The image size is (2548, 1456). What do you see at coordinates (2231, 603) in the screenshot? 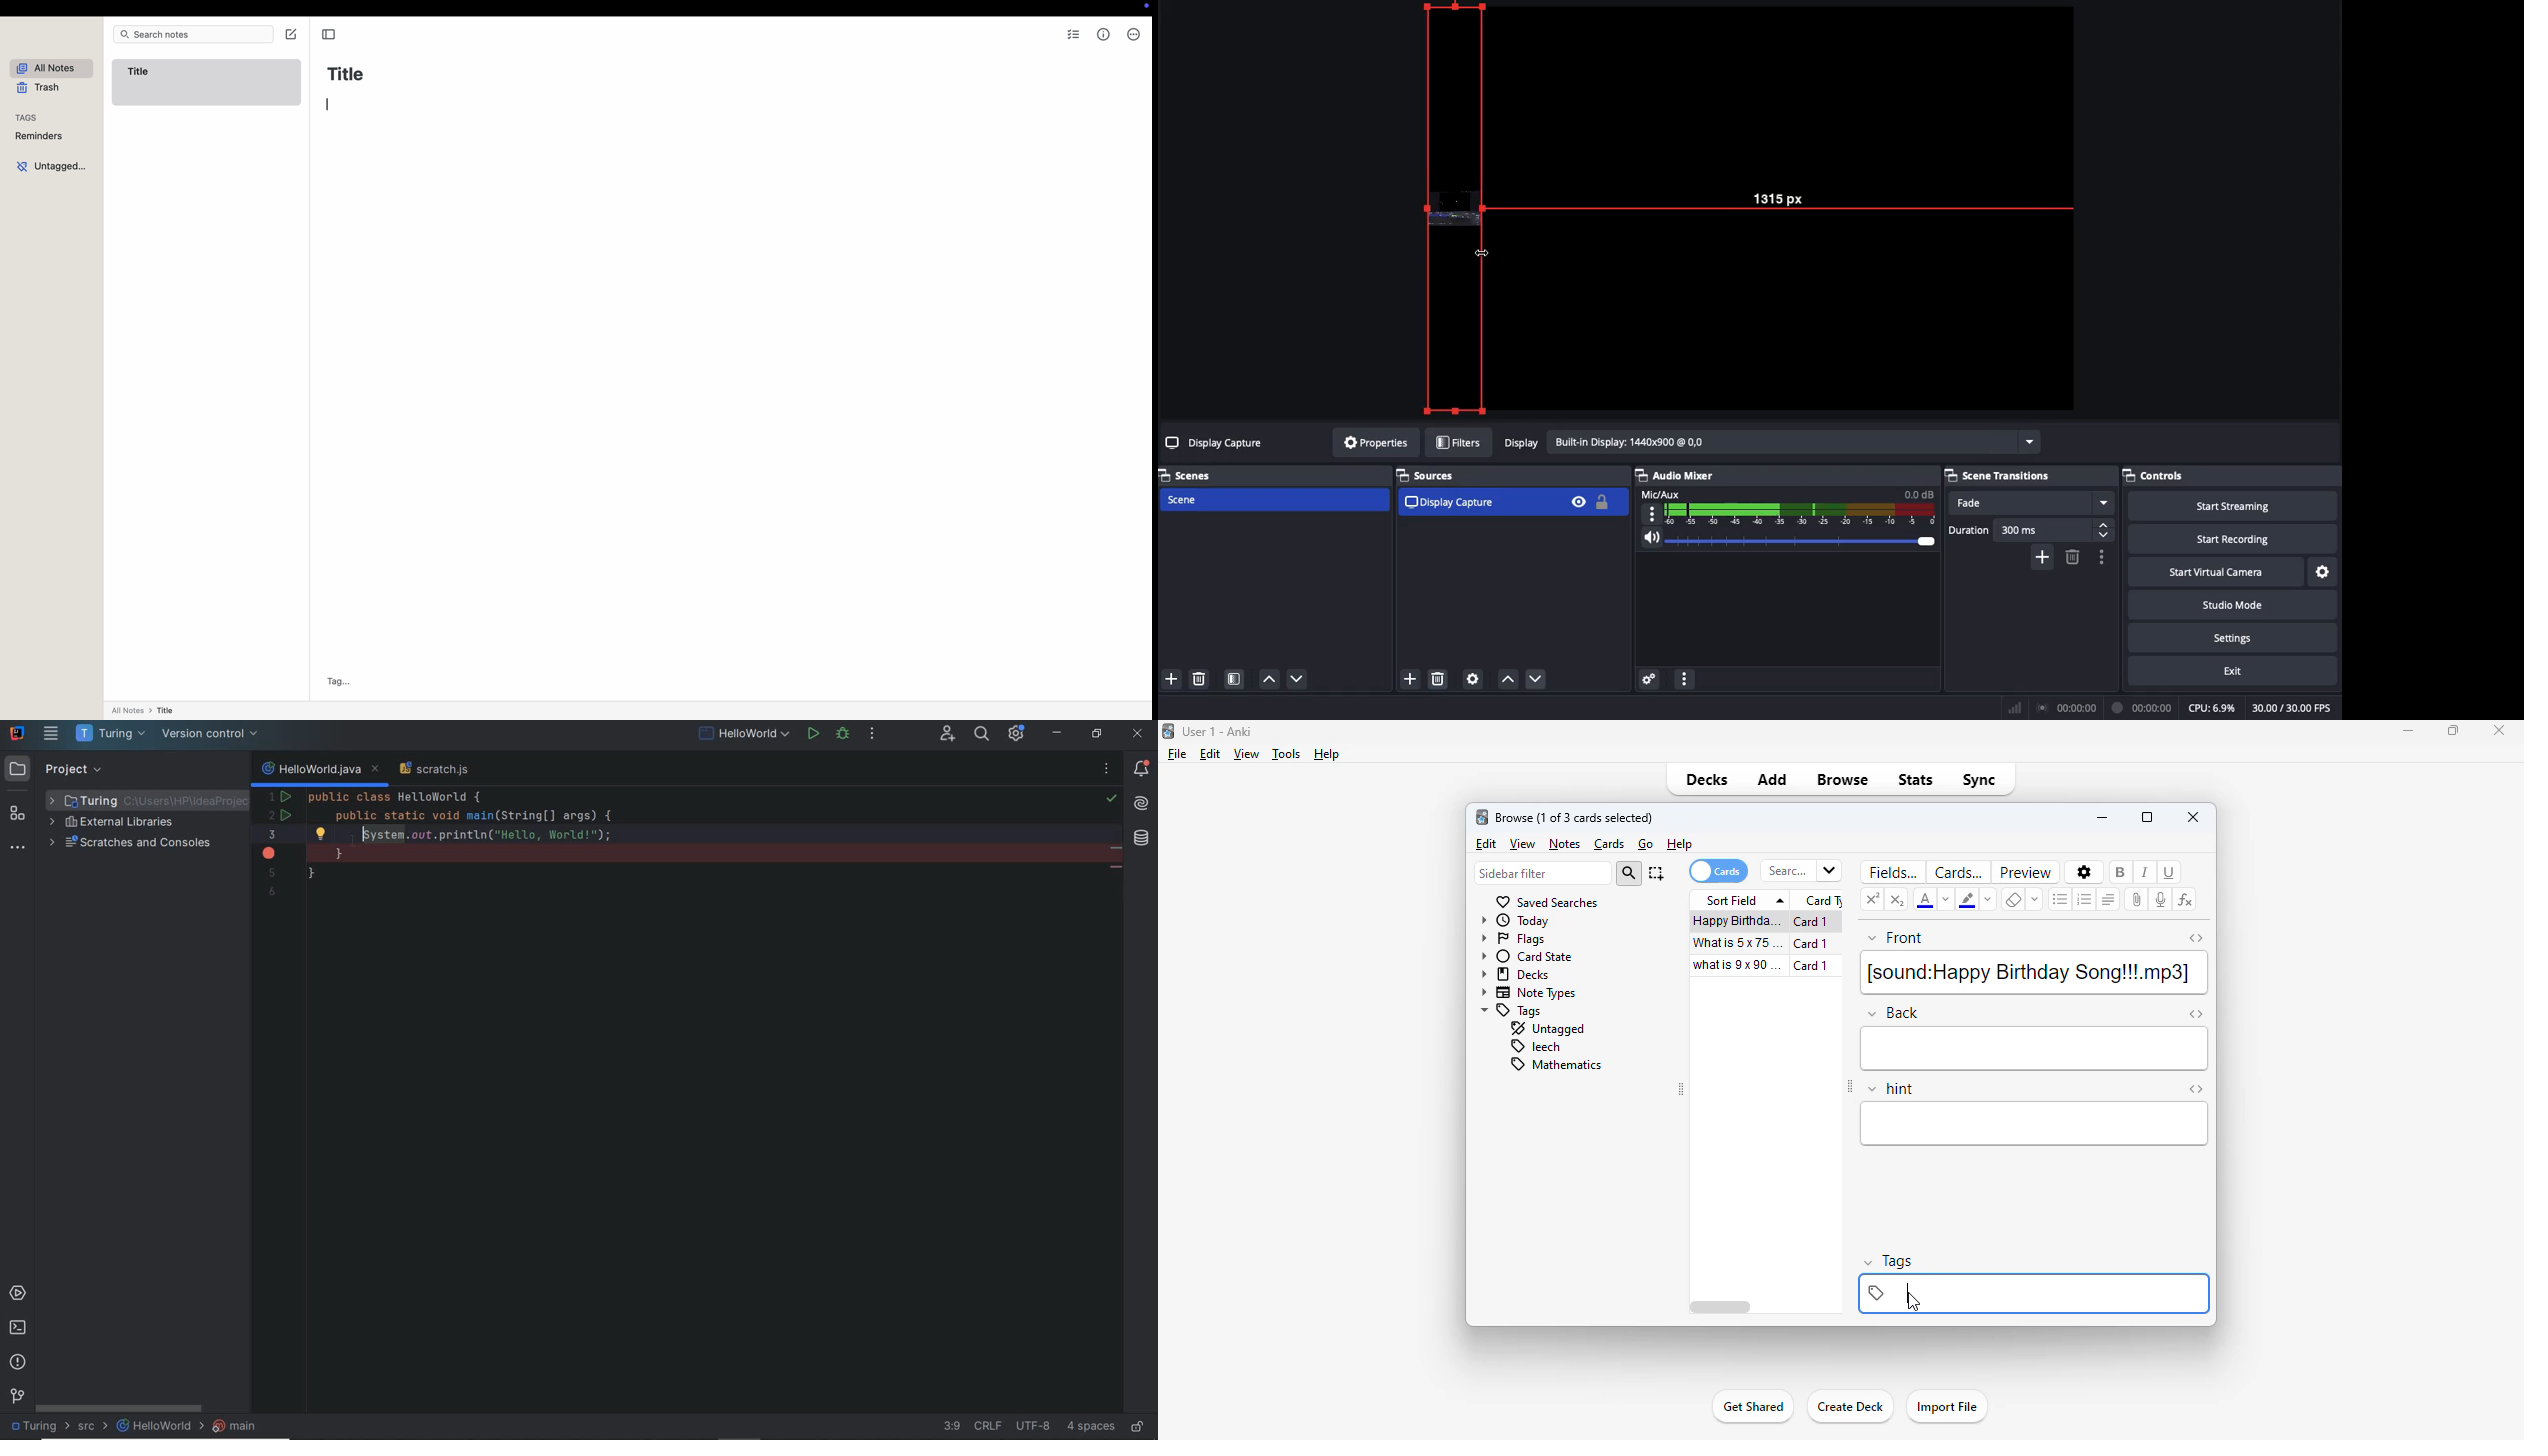
I see `Studio mode` at bounding box center [2231, 603].